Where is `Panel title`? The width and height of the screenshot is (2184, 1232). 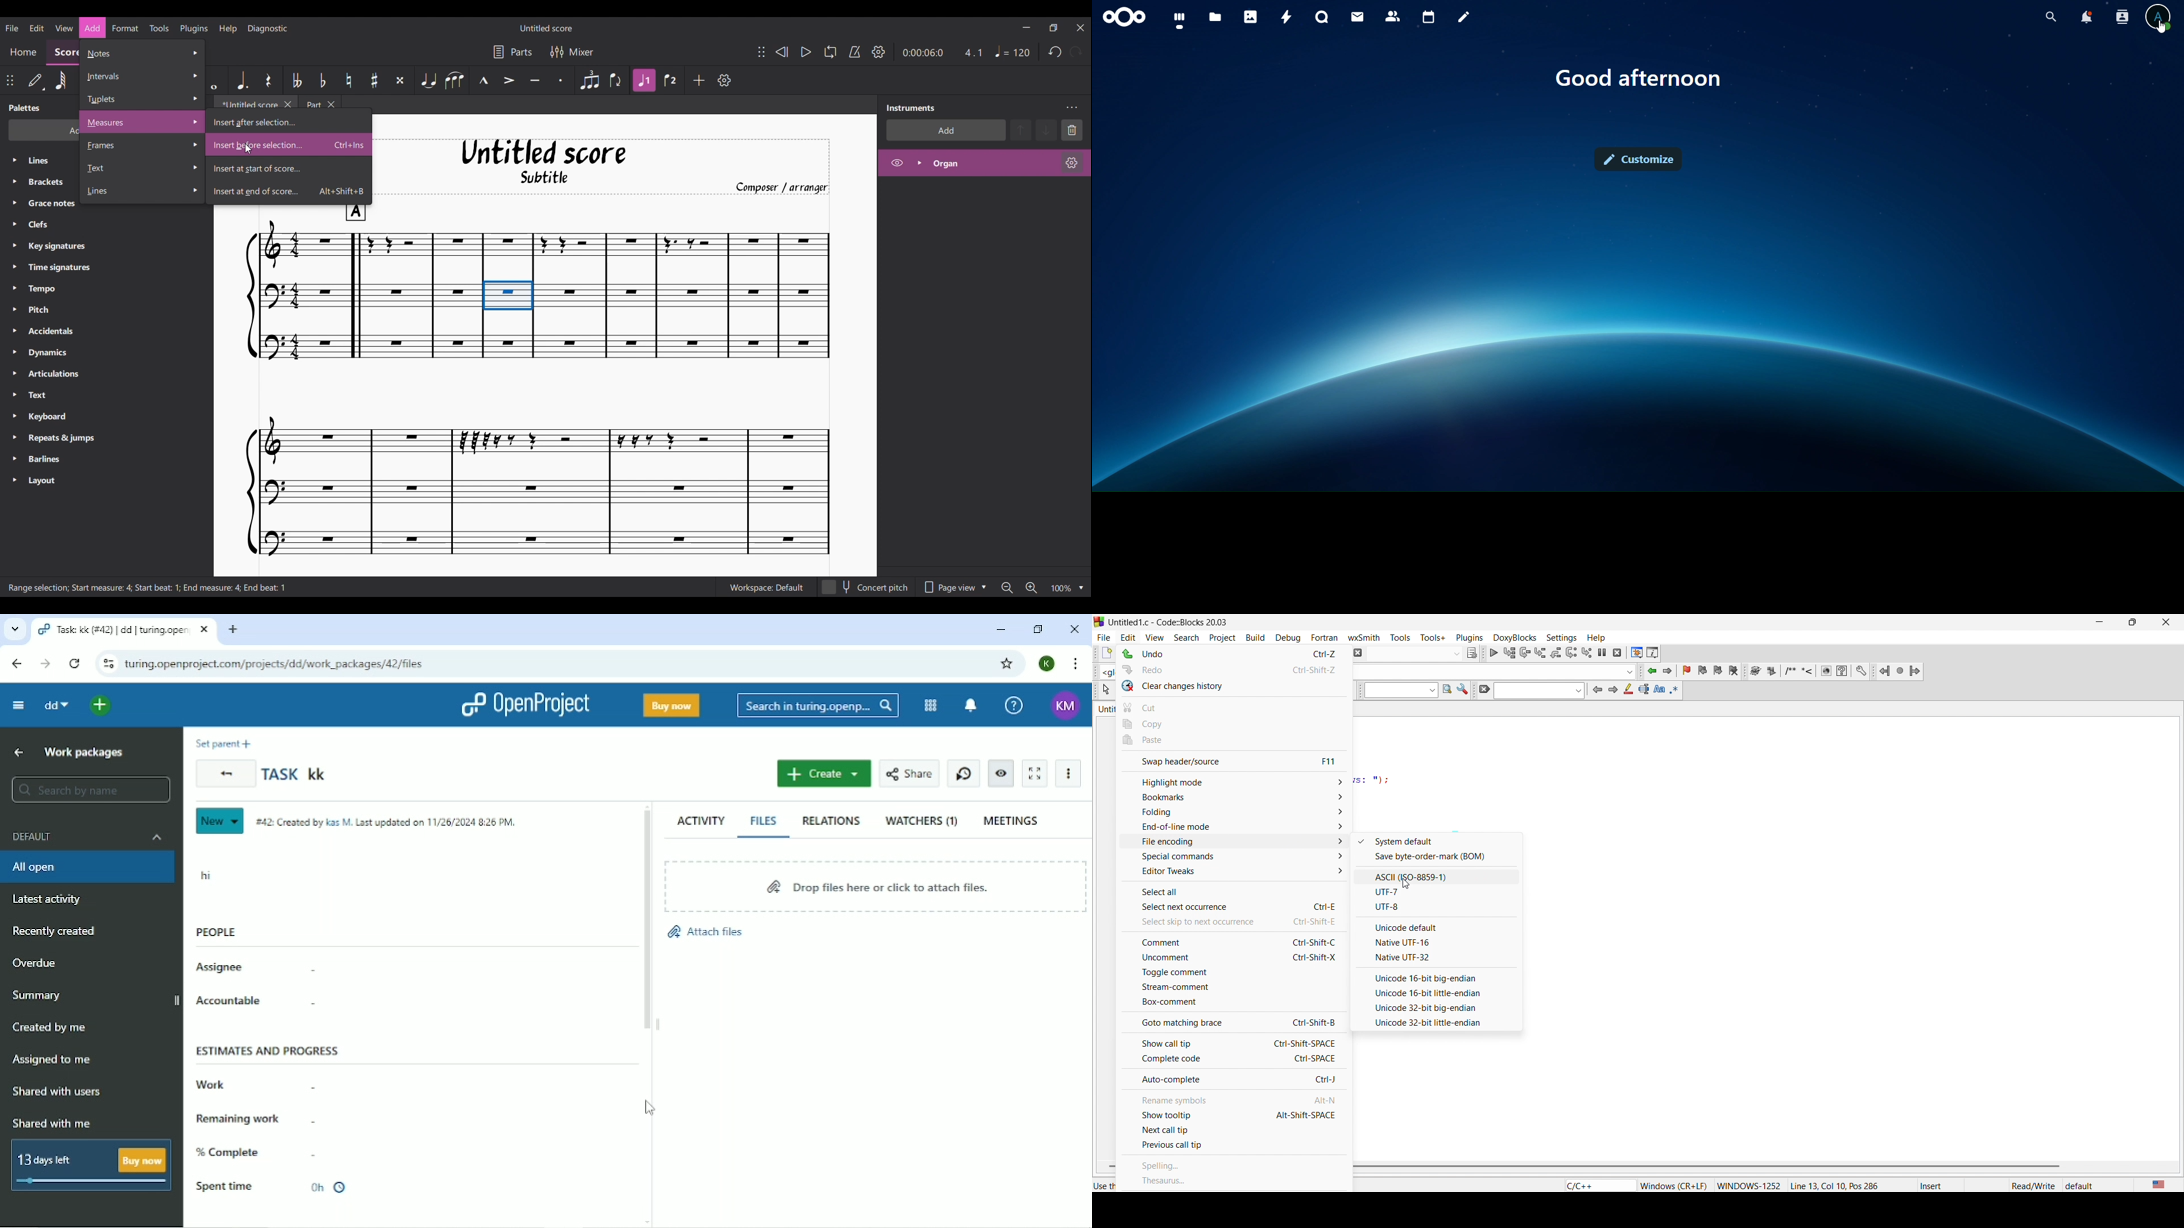
Panel title is located at coordinates (24, 107).